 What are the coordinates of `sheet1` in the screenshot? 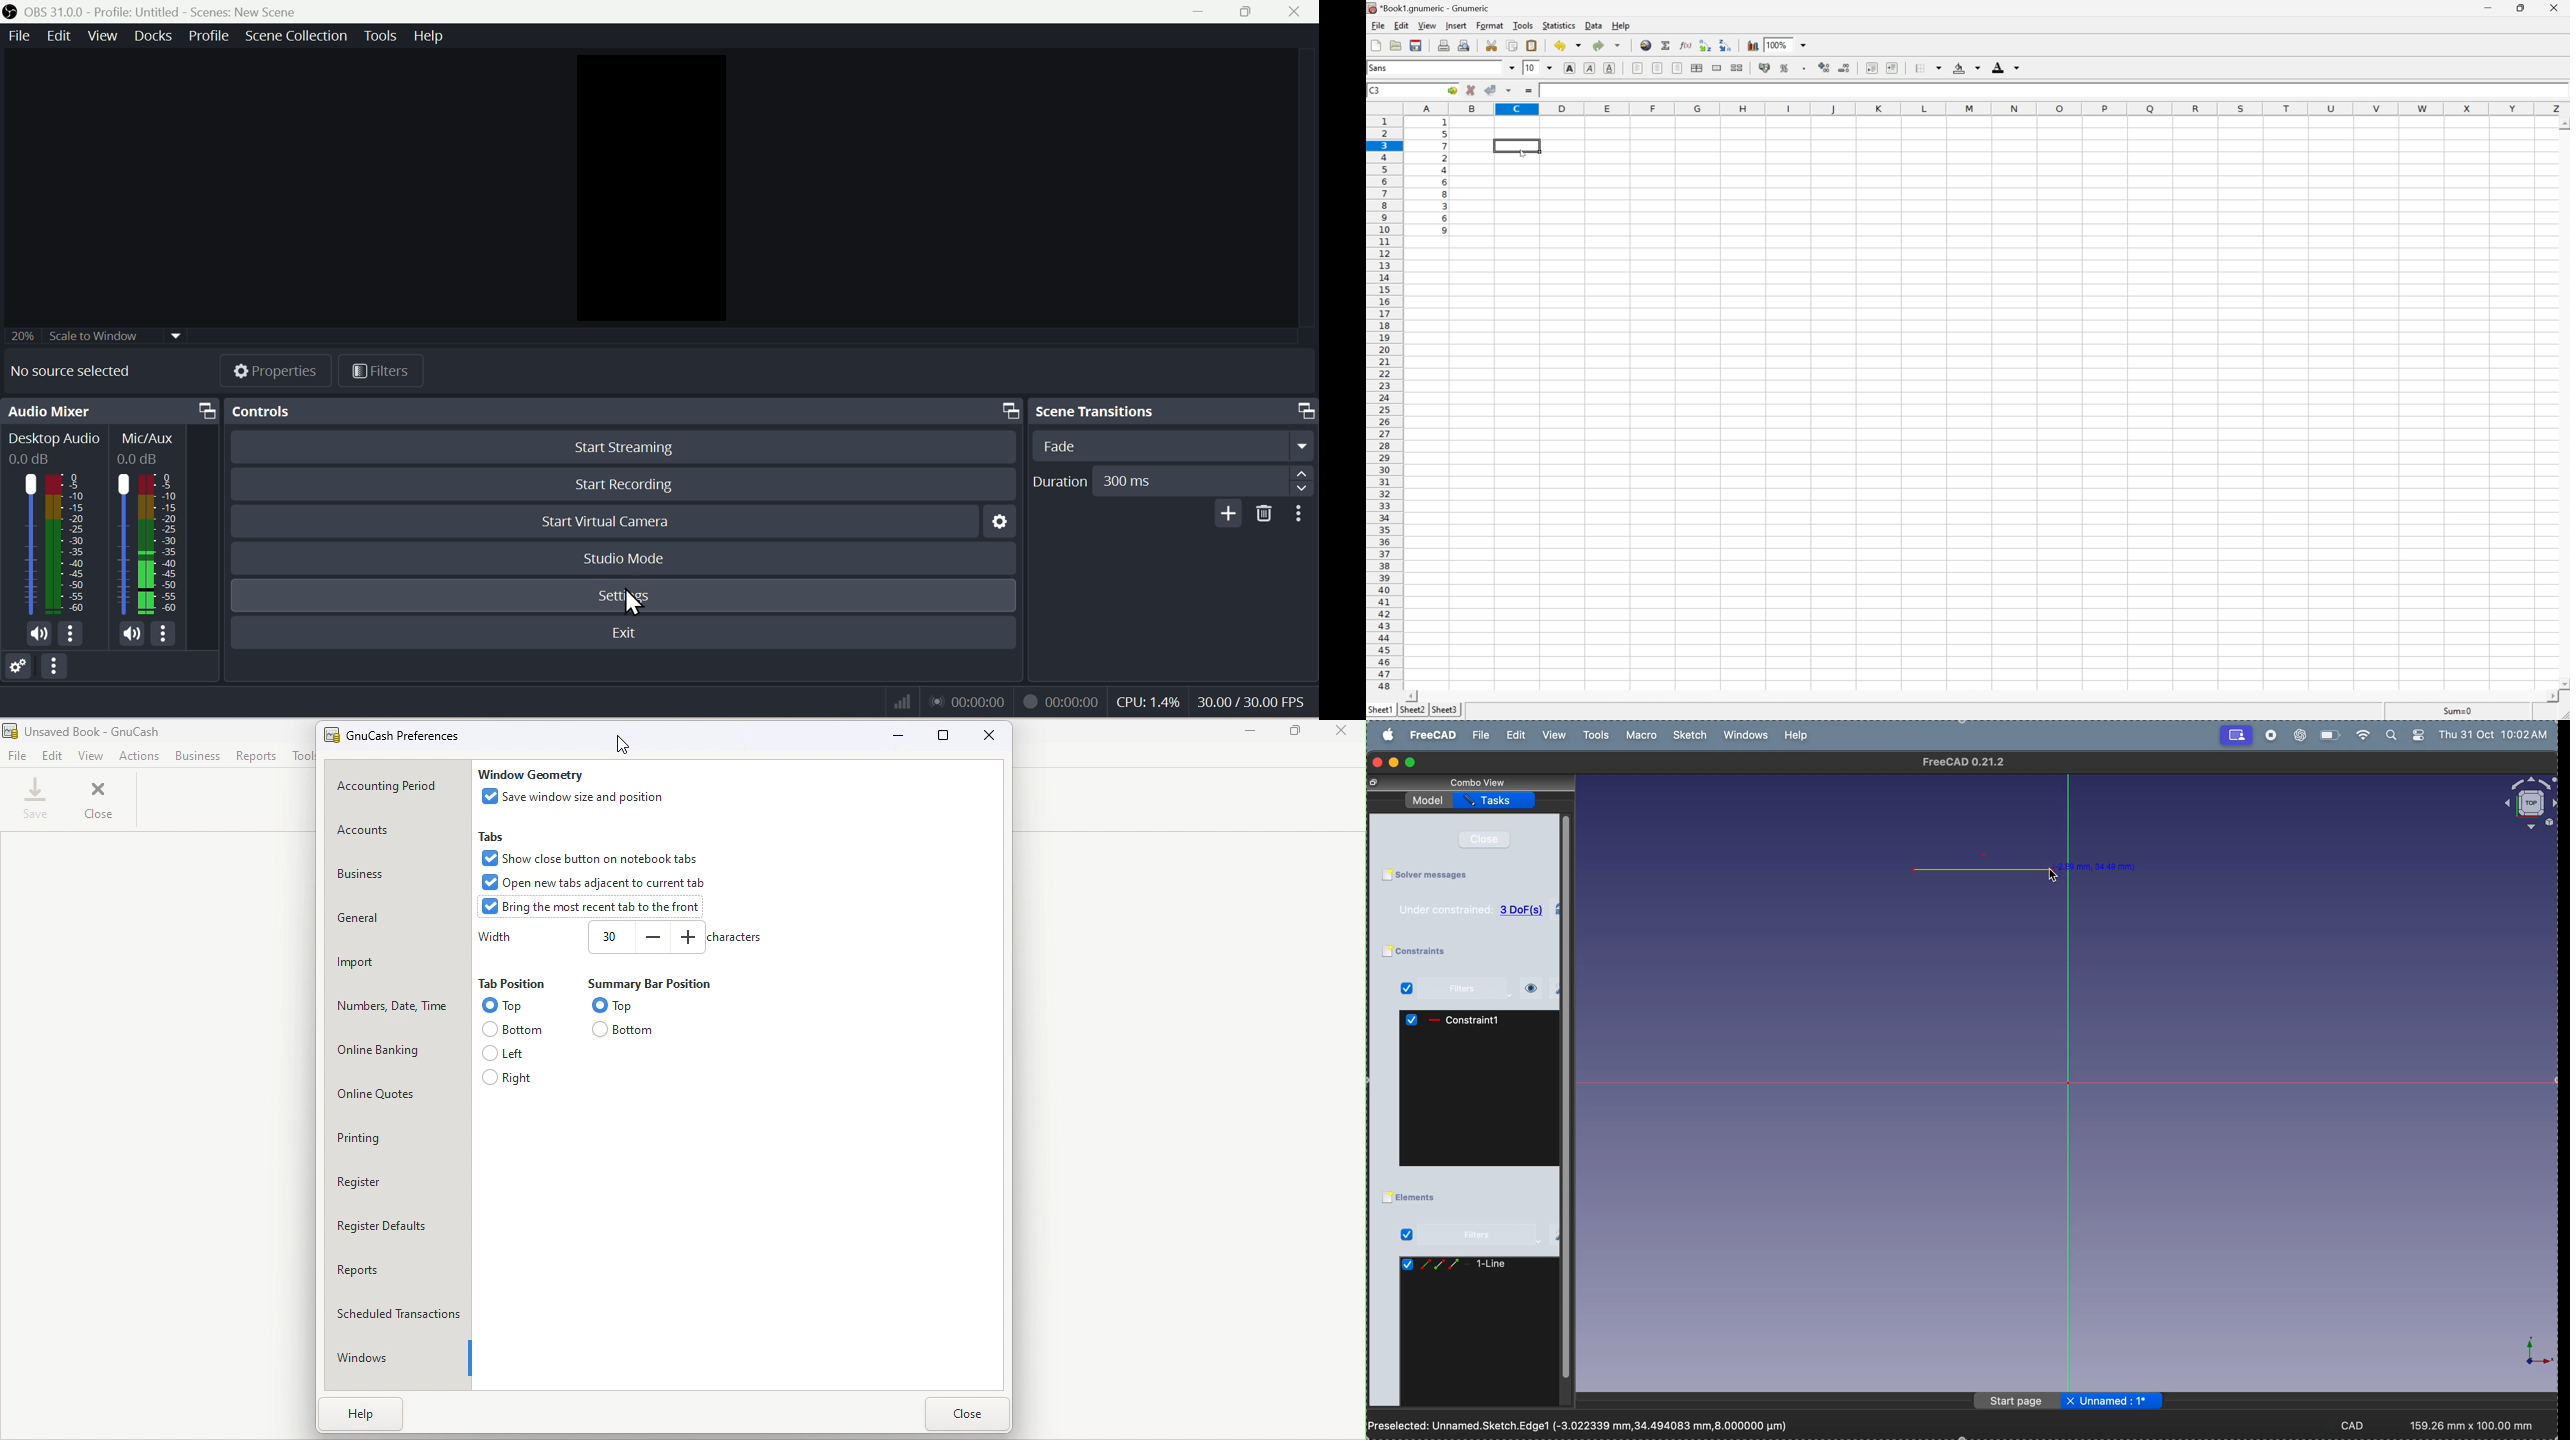 It's located at (1380, 709).